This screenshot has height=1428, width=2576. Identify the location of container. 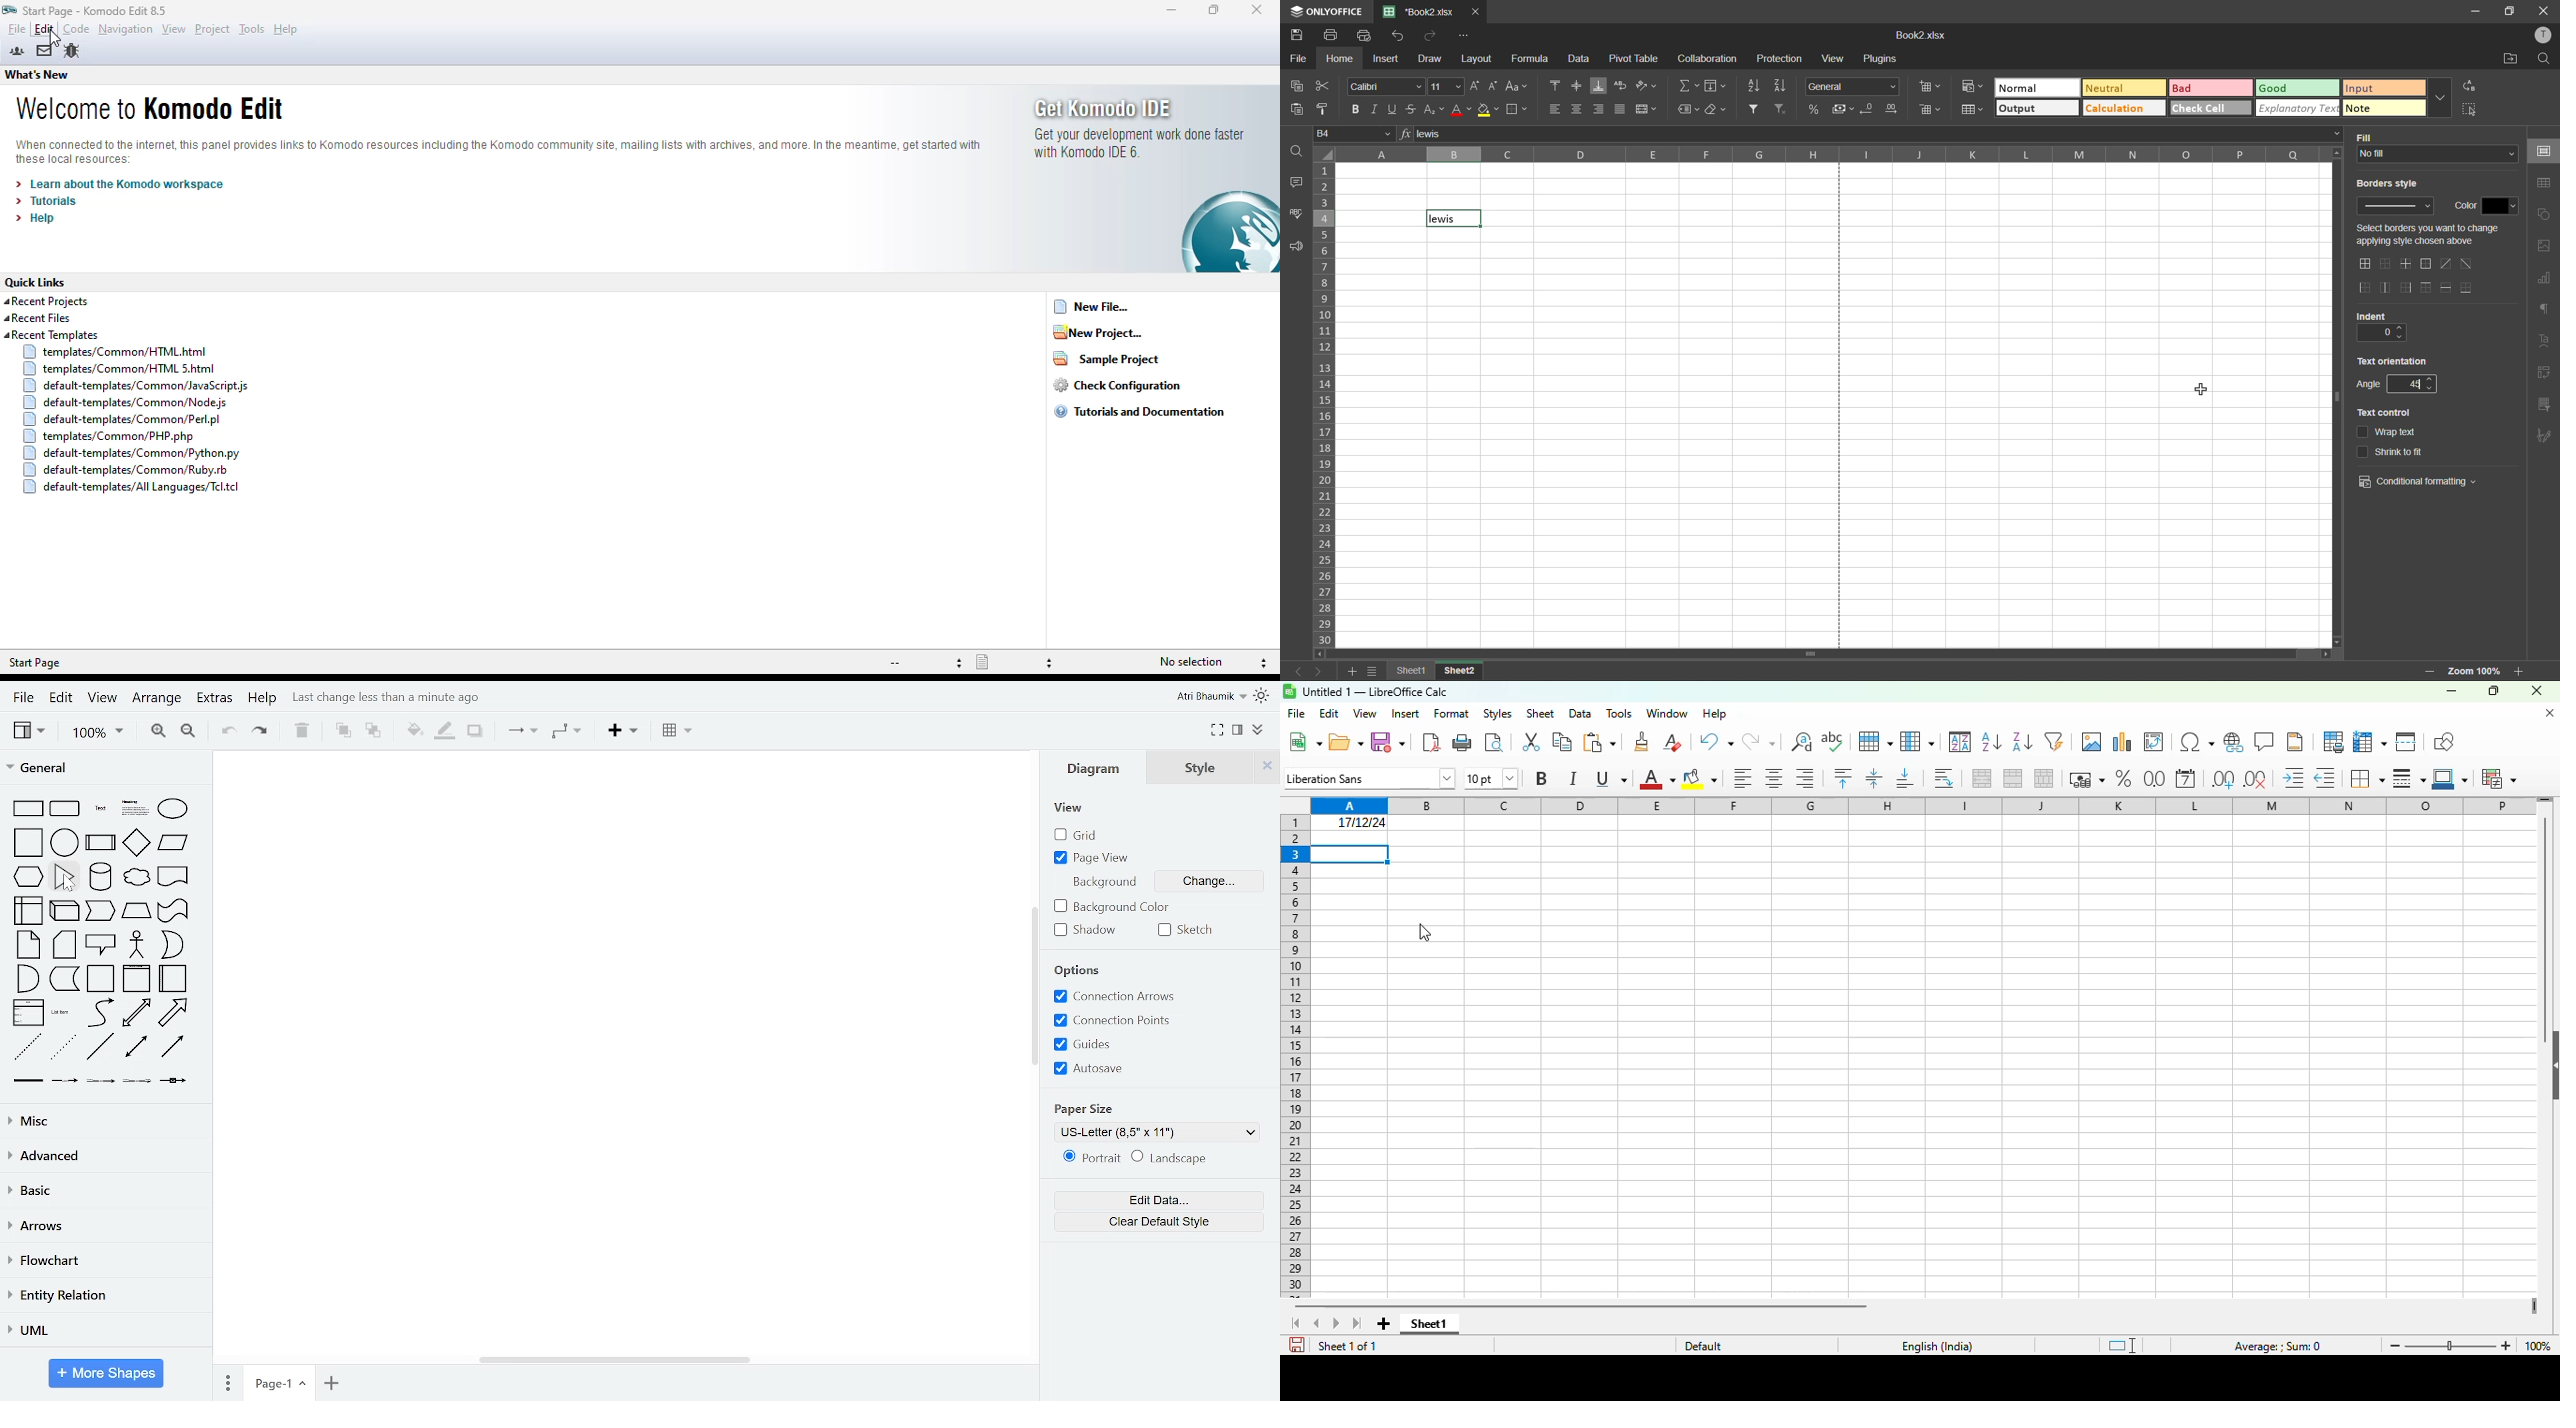
(100, 979).